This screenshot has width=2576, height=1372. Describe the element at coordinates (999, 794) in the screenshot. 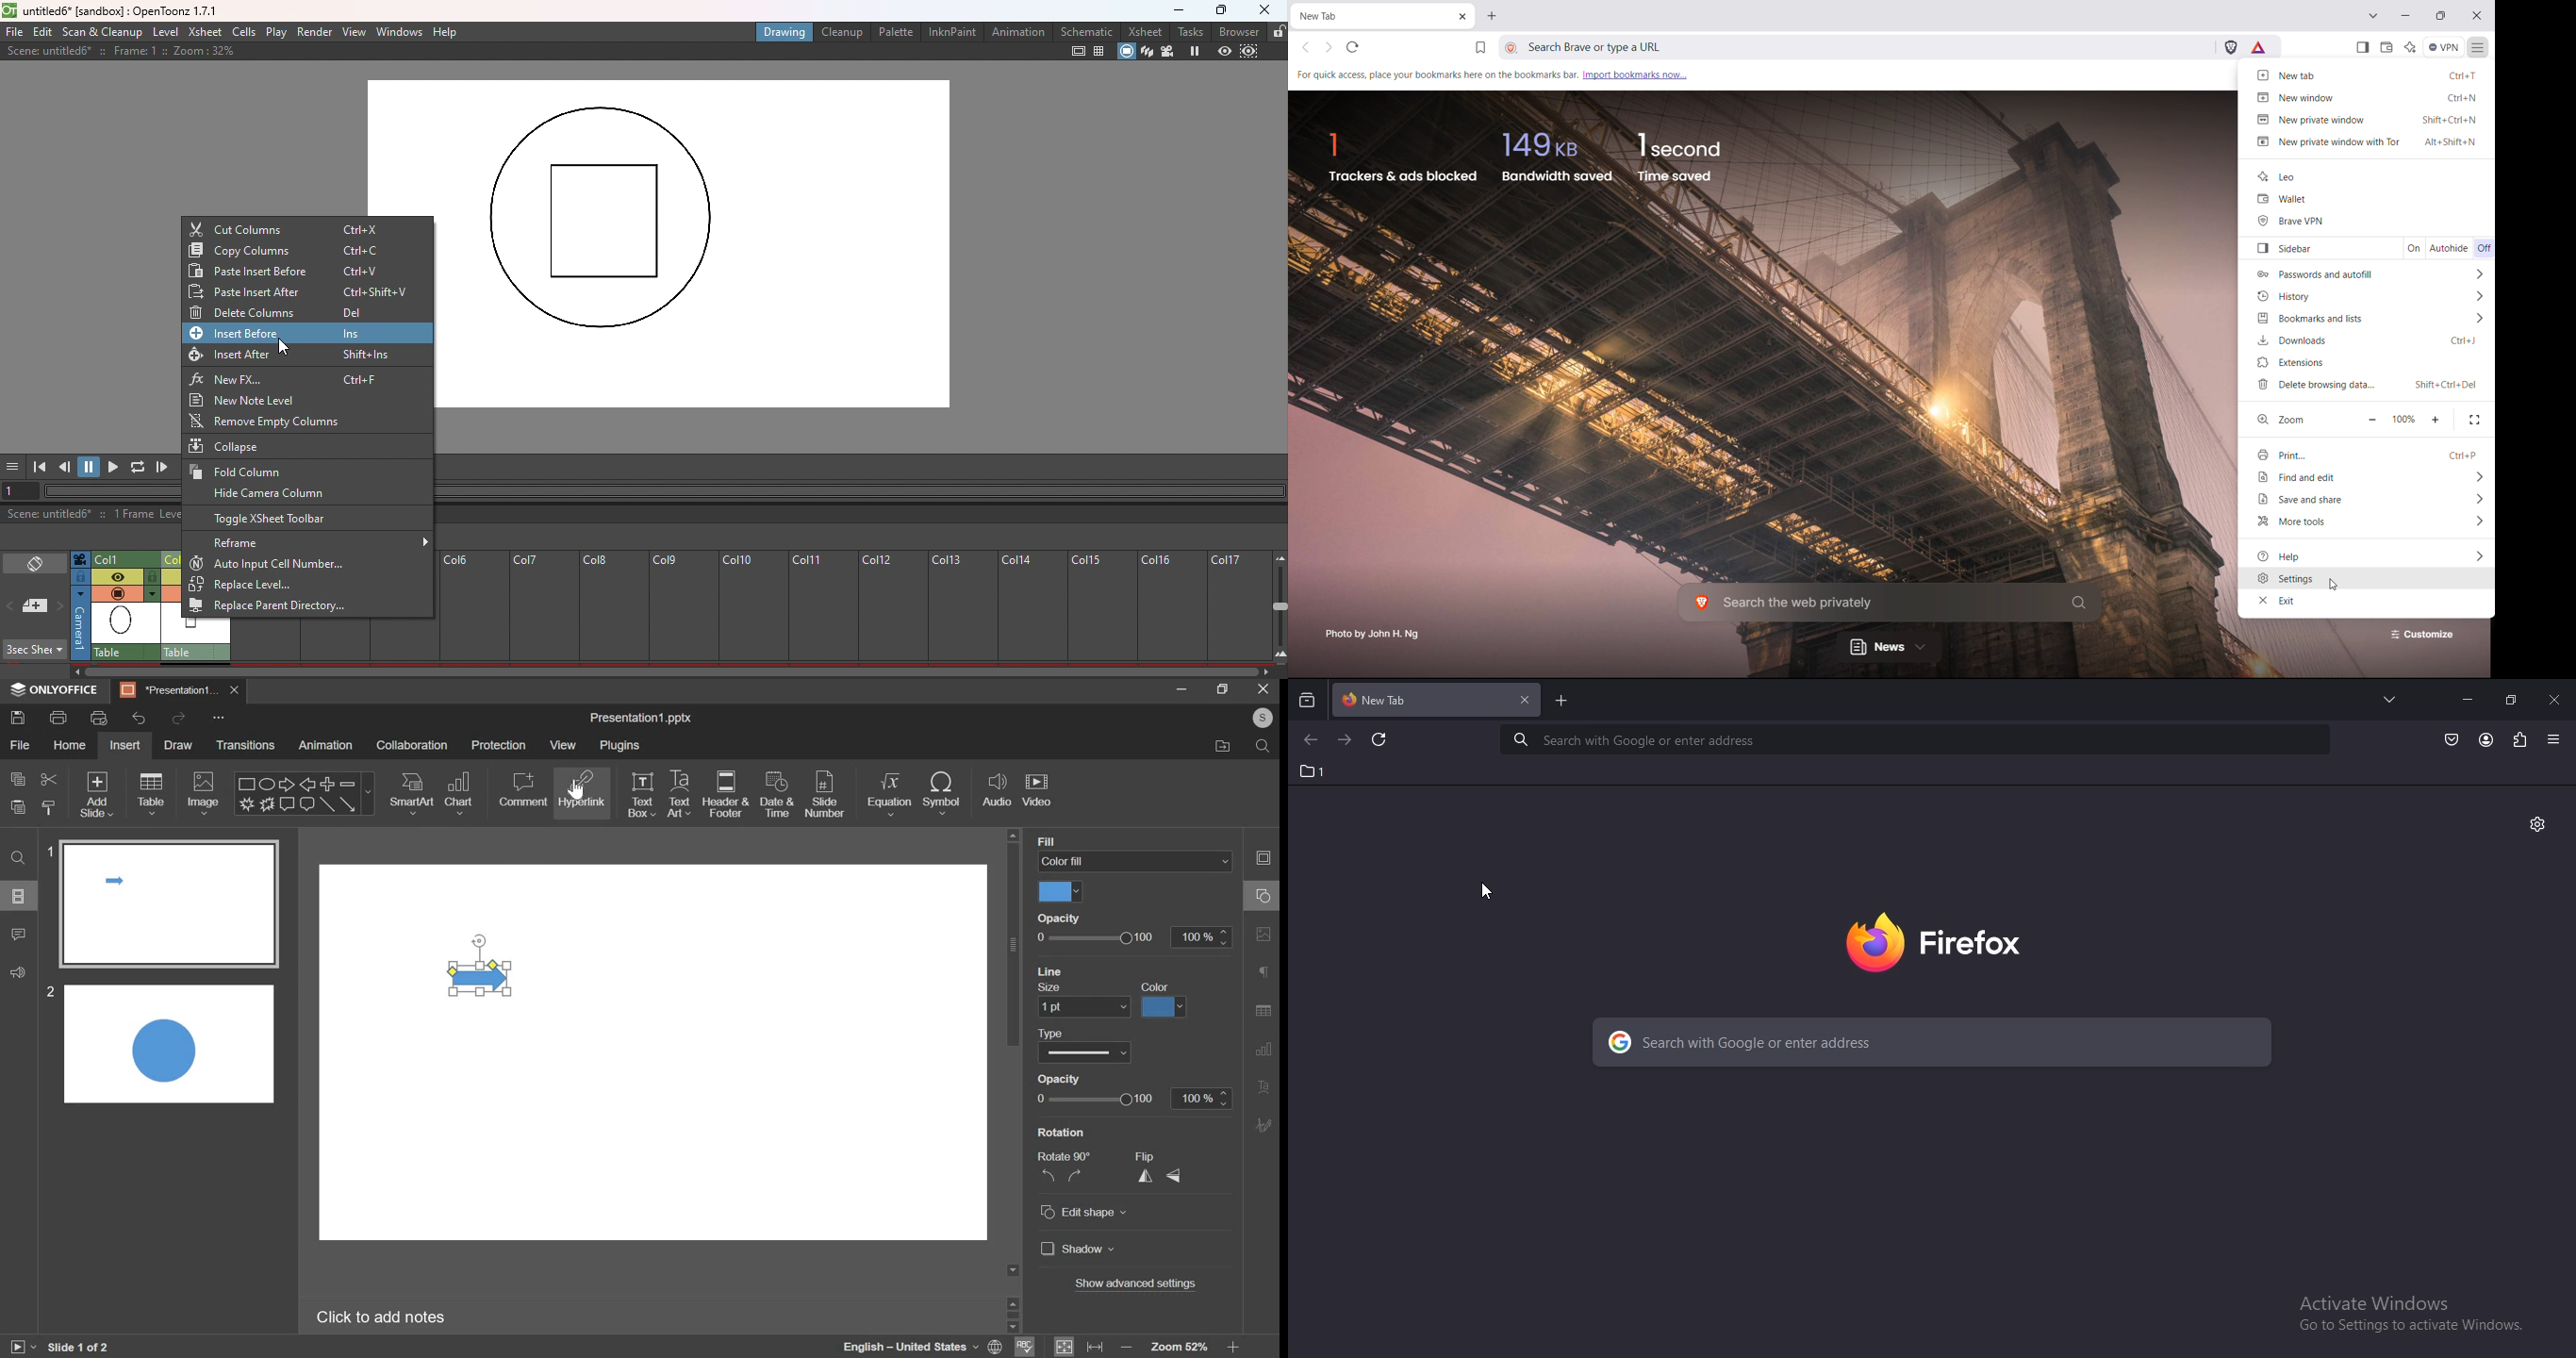

I see `audio` at that location.